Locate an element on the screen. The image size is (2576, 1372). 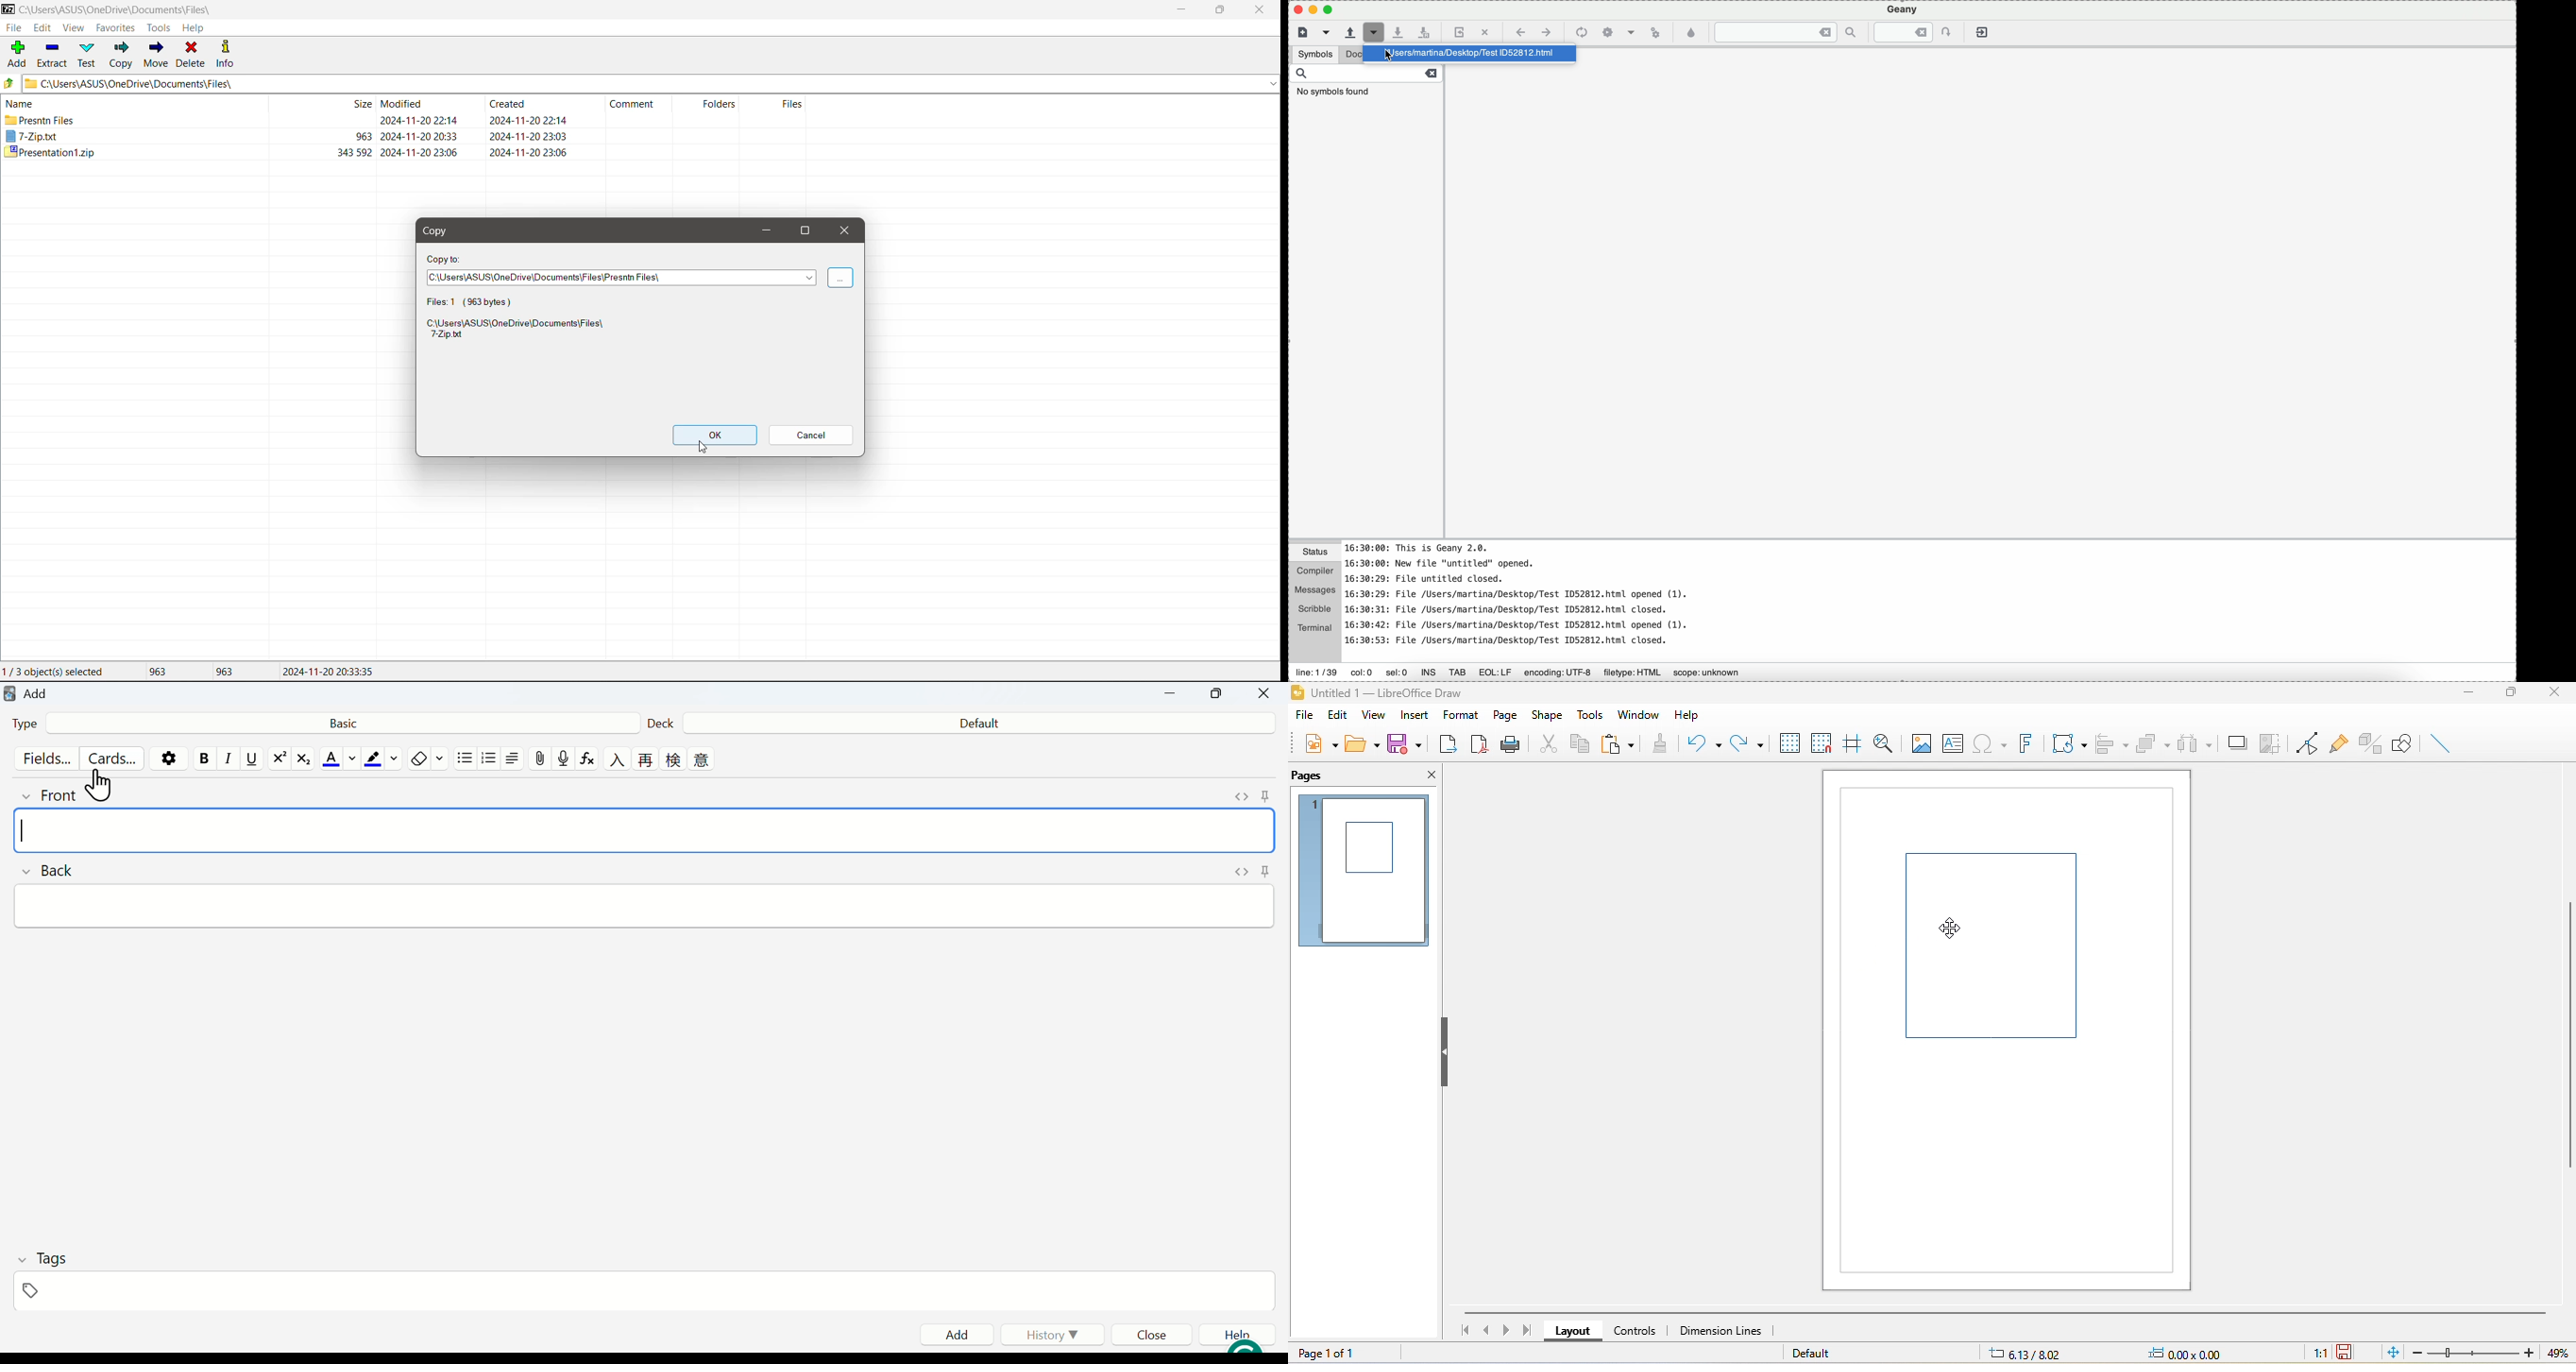
Copy is located at coordinates (1220, 695).